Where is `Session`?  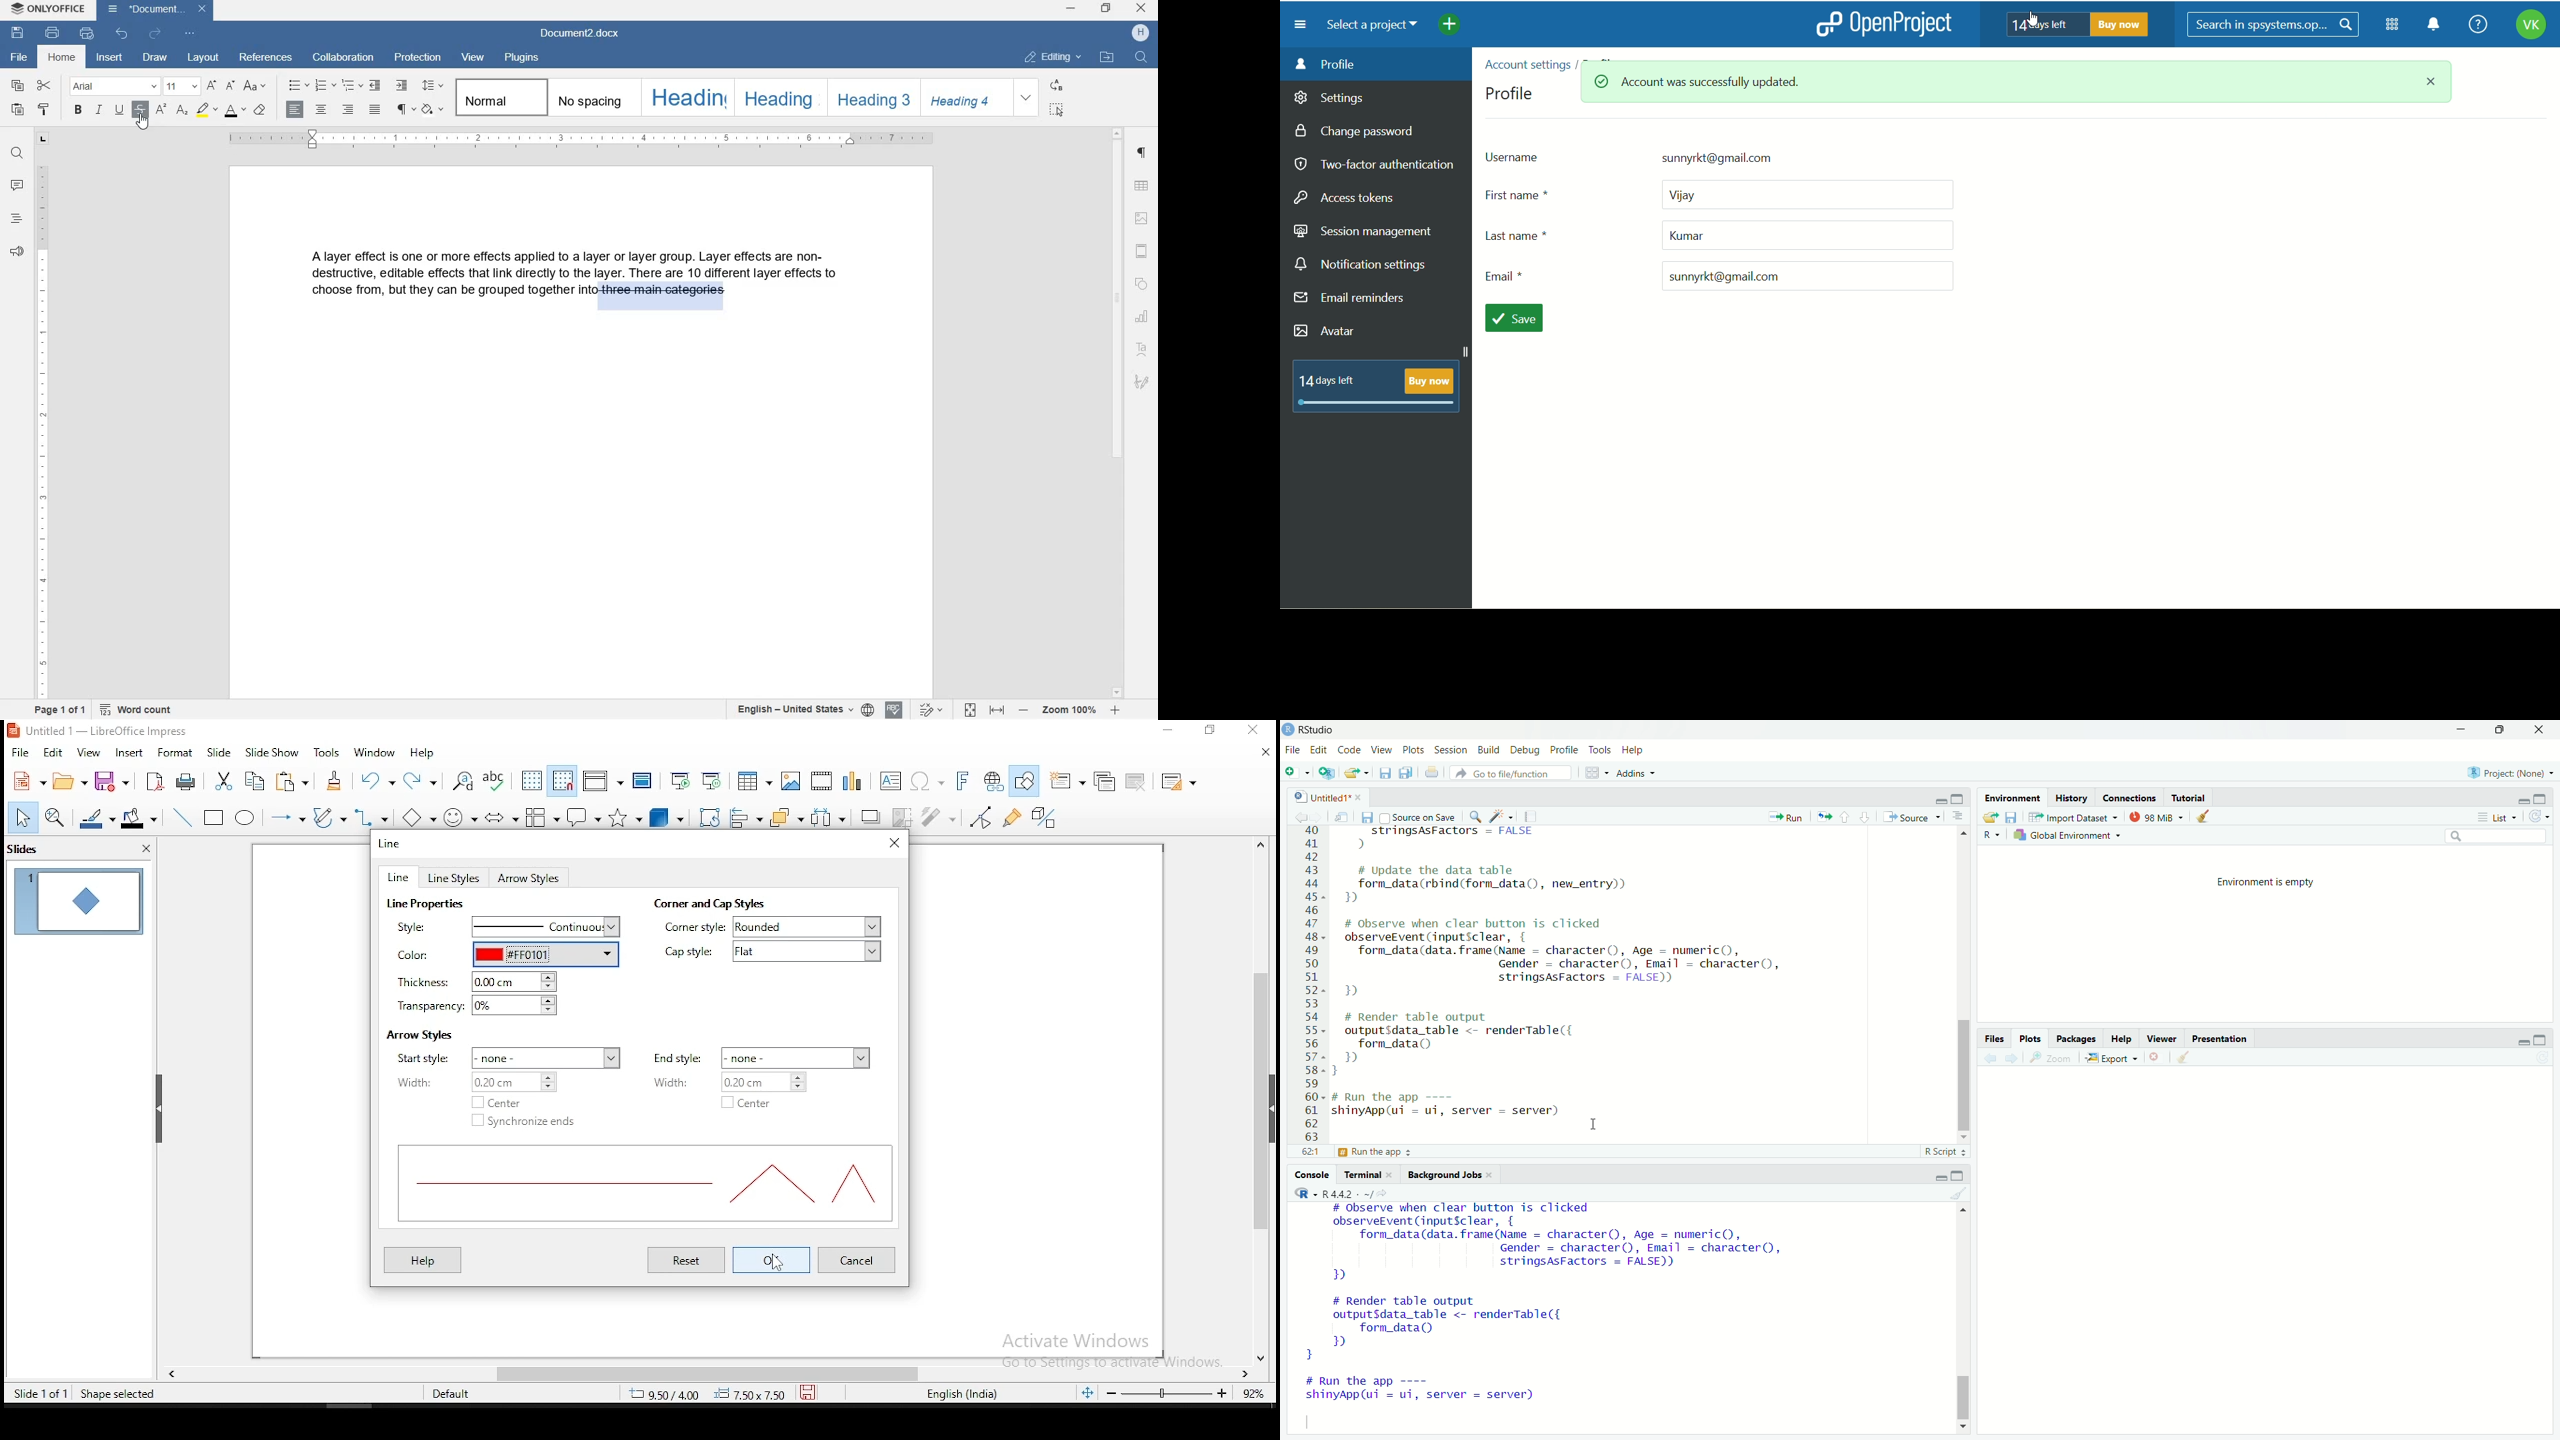 Session is located at coordinates (1451, 750).